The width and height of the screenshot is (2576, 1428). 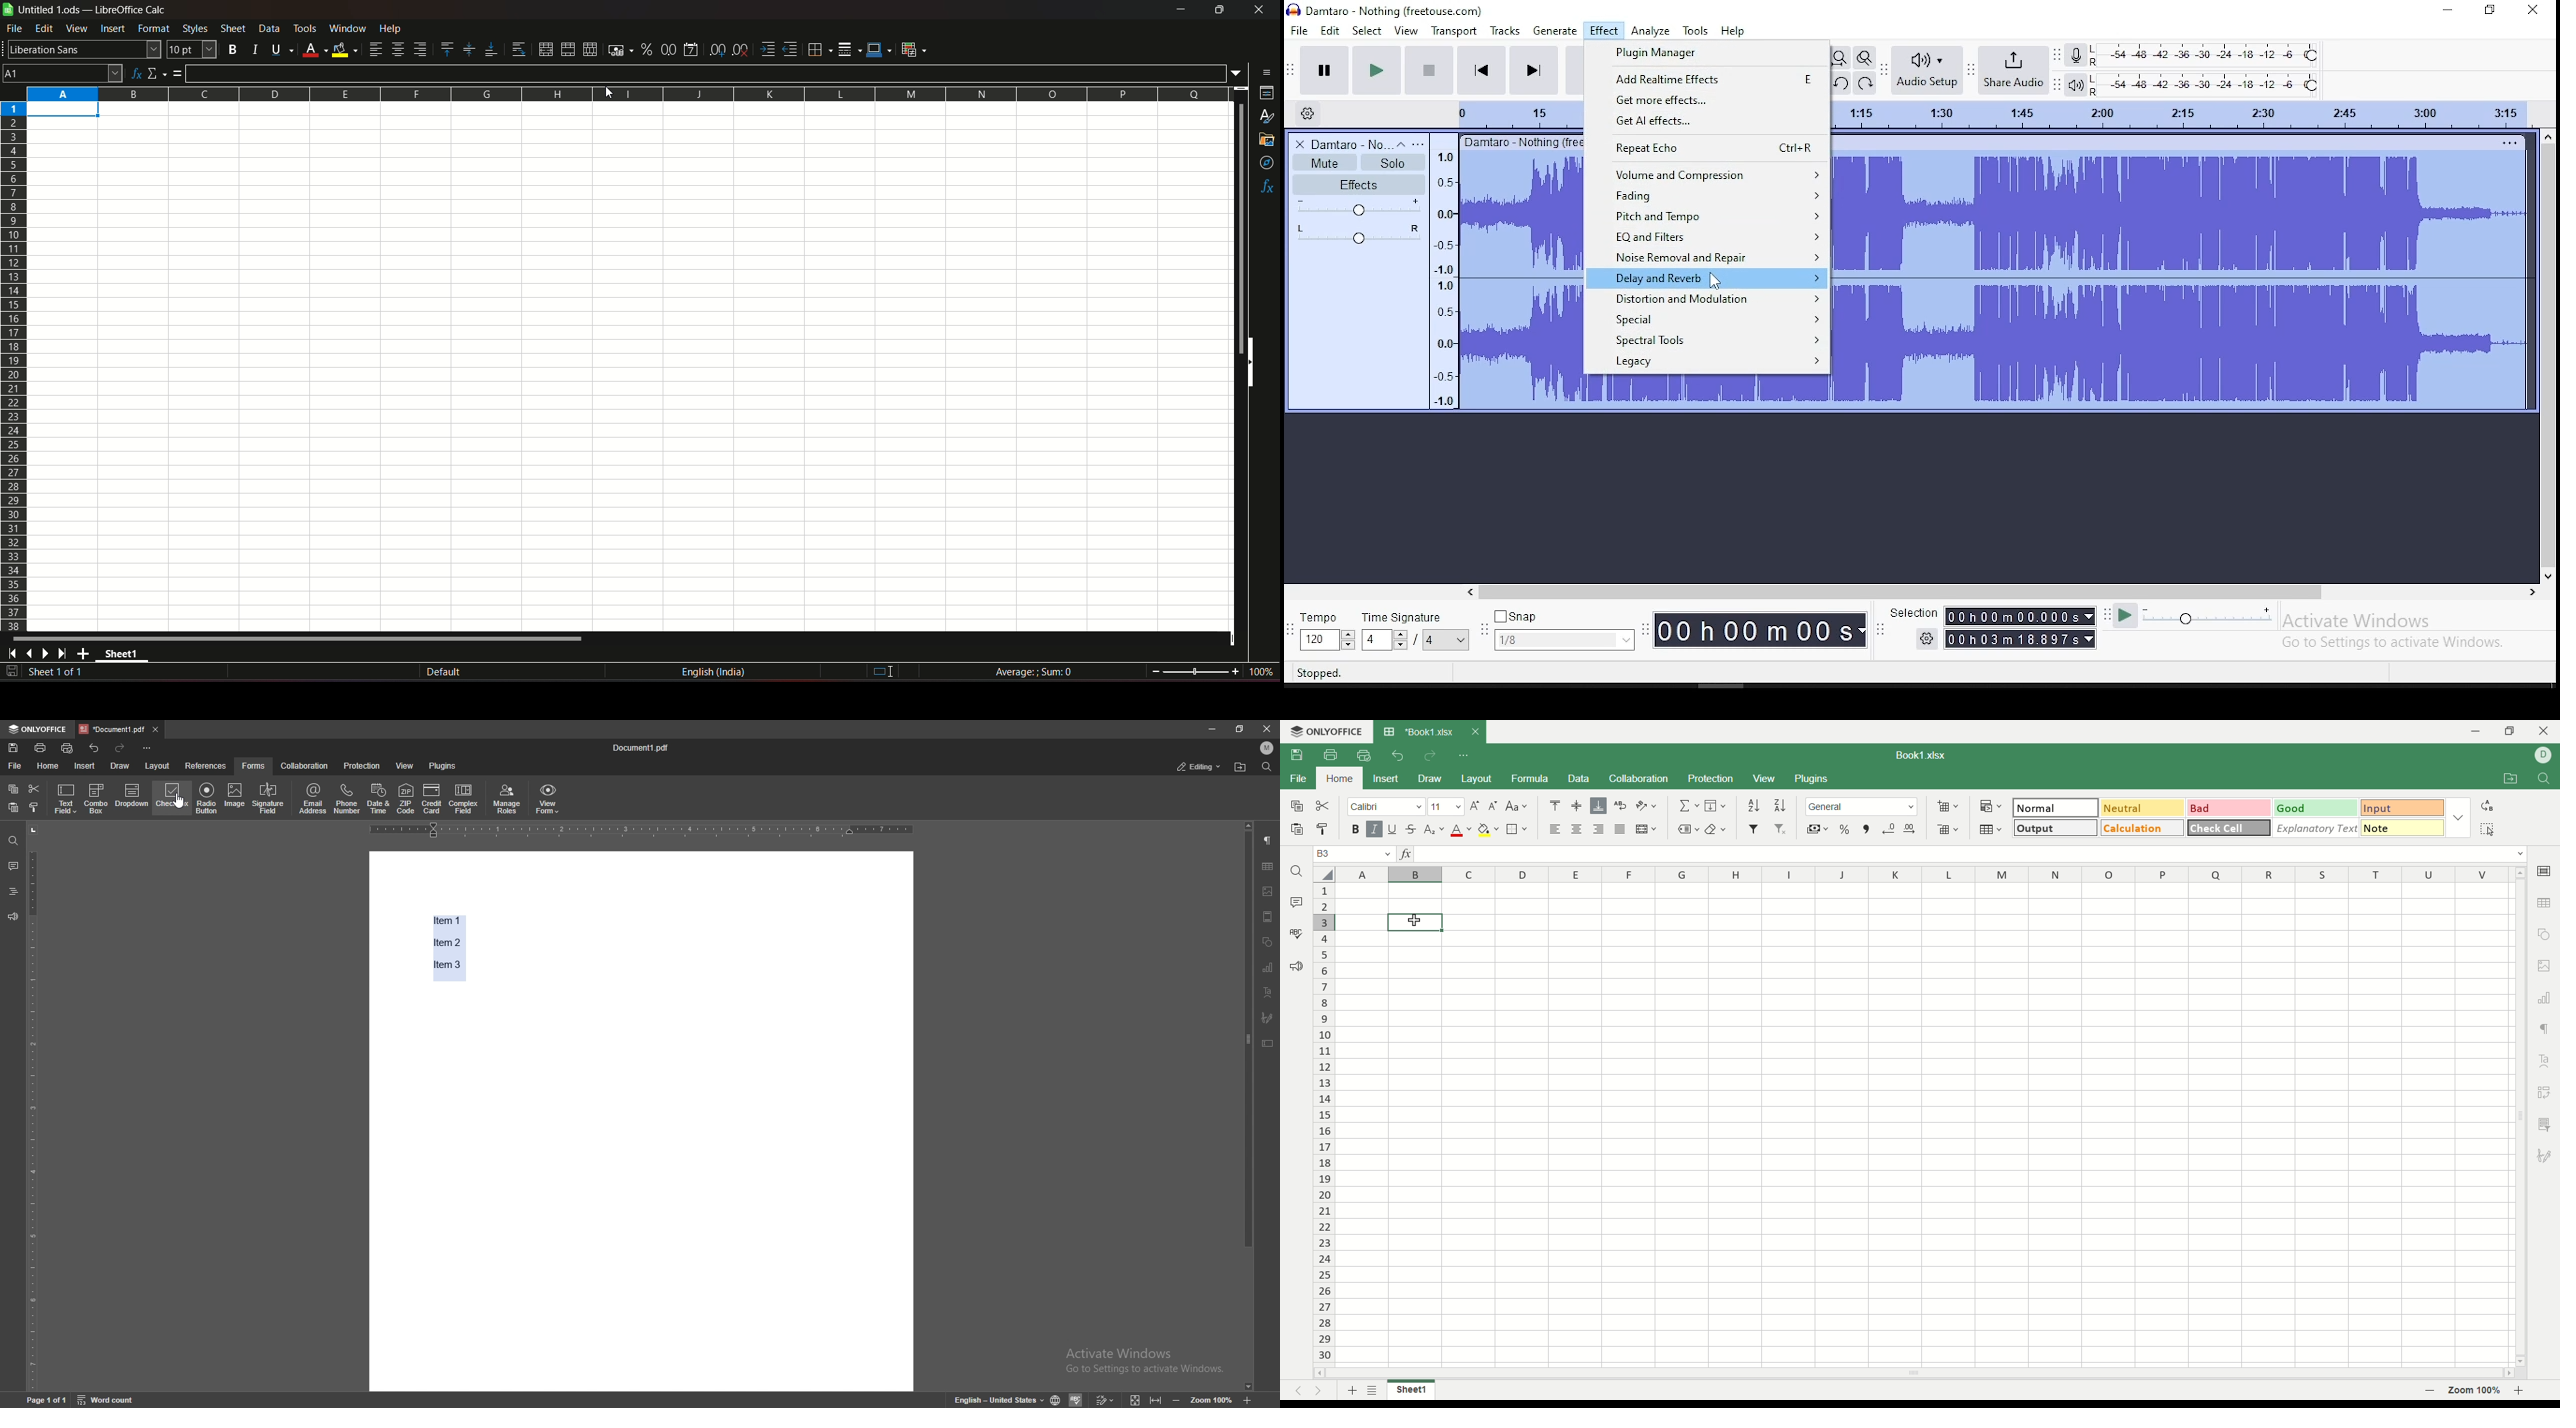 What do you see at coordinates (269, 799) in the screenshot?
I see `signature field` at bounding box center [269, 799].